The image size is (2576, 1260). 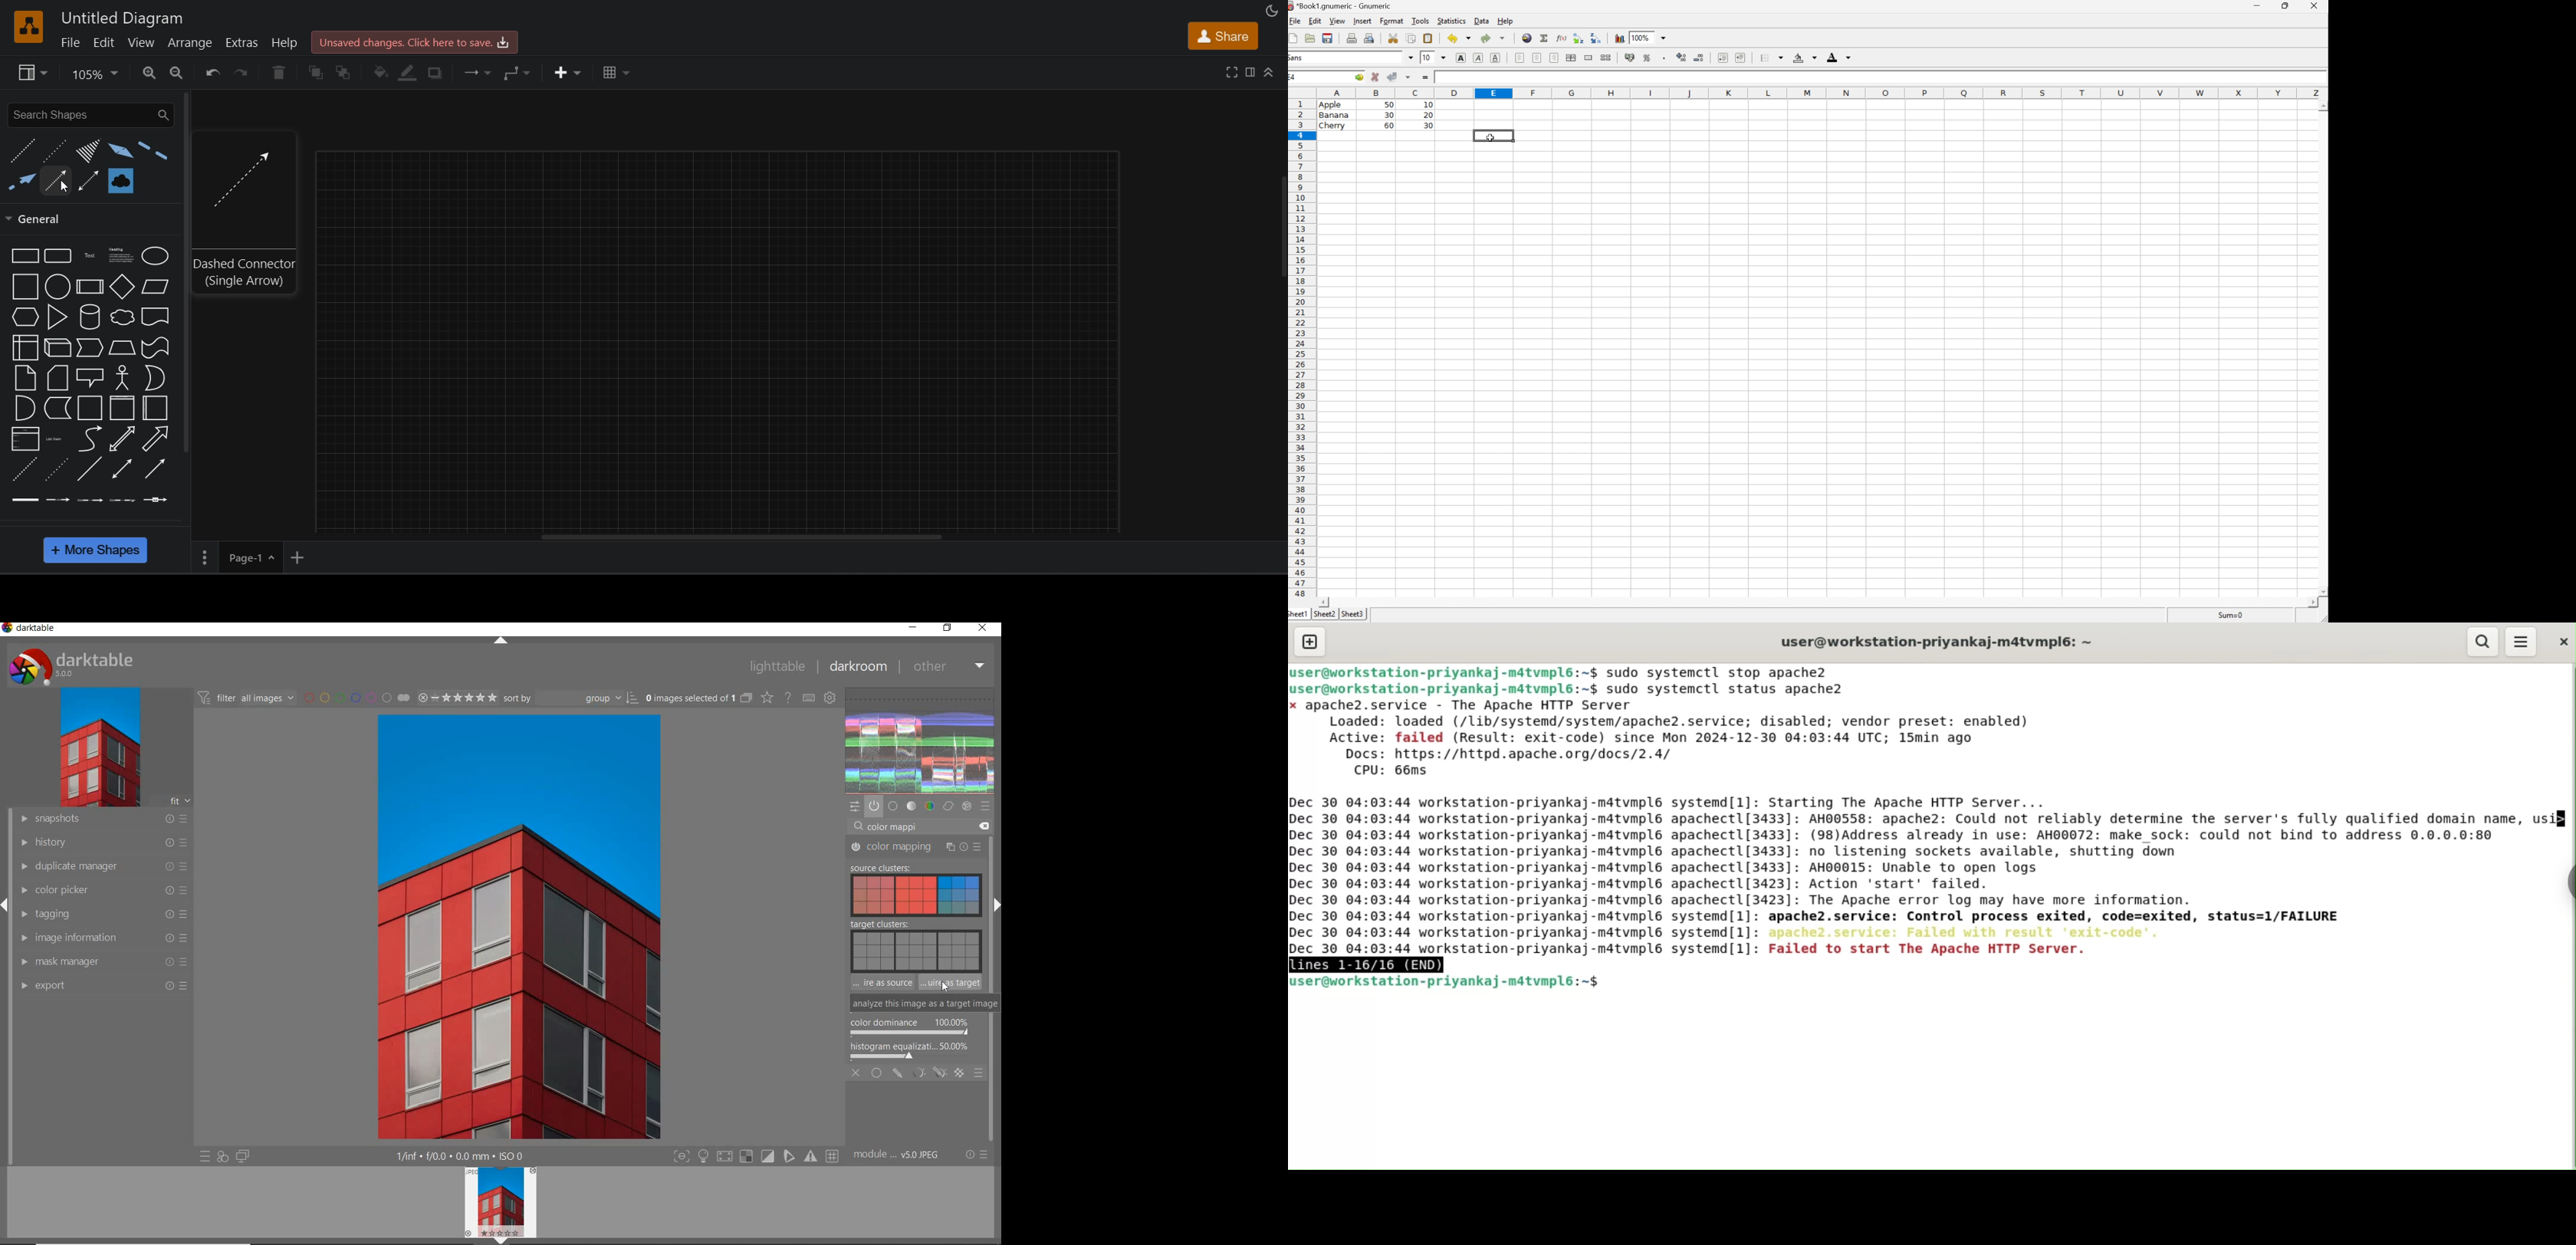 I want to click on align right, so click(x=1555, y=58).